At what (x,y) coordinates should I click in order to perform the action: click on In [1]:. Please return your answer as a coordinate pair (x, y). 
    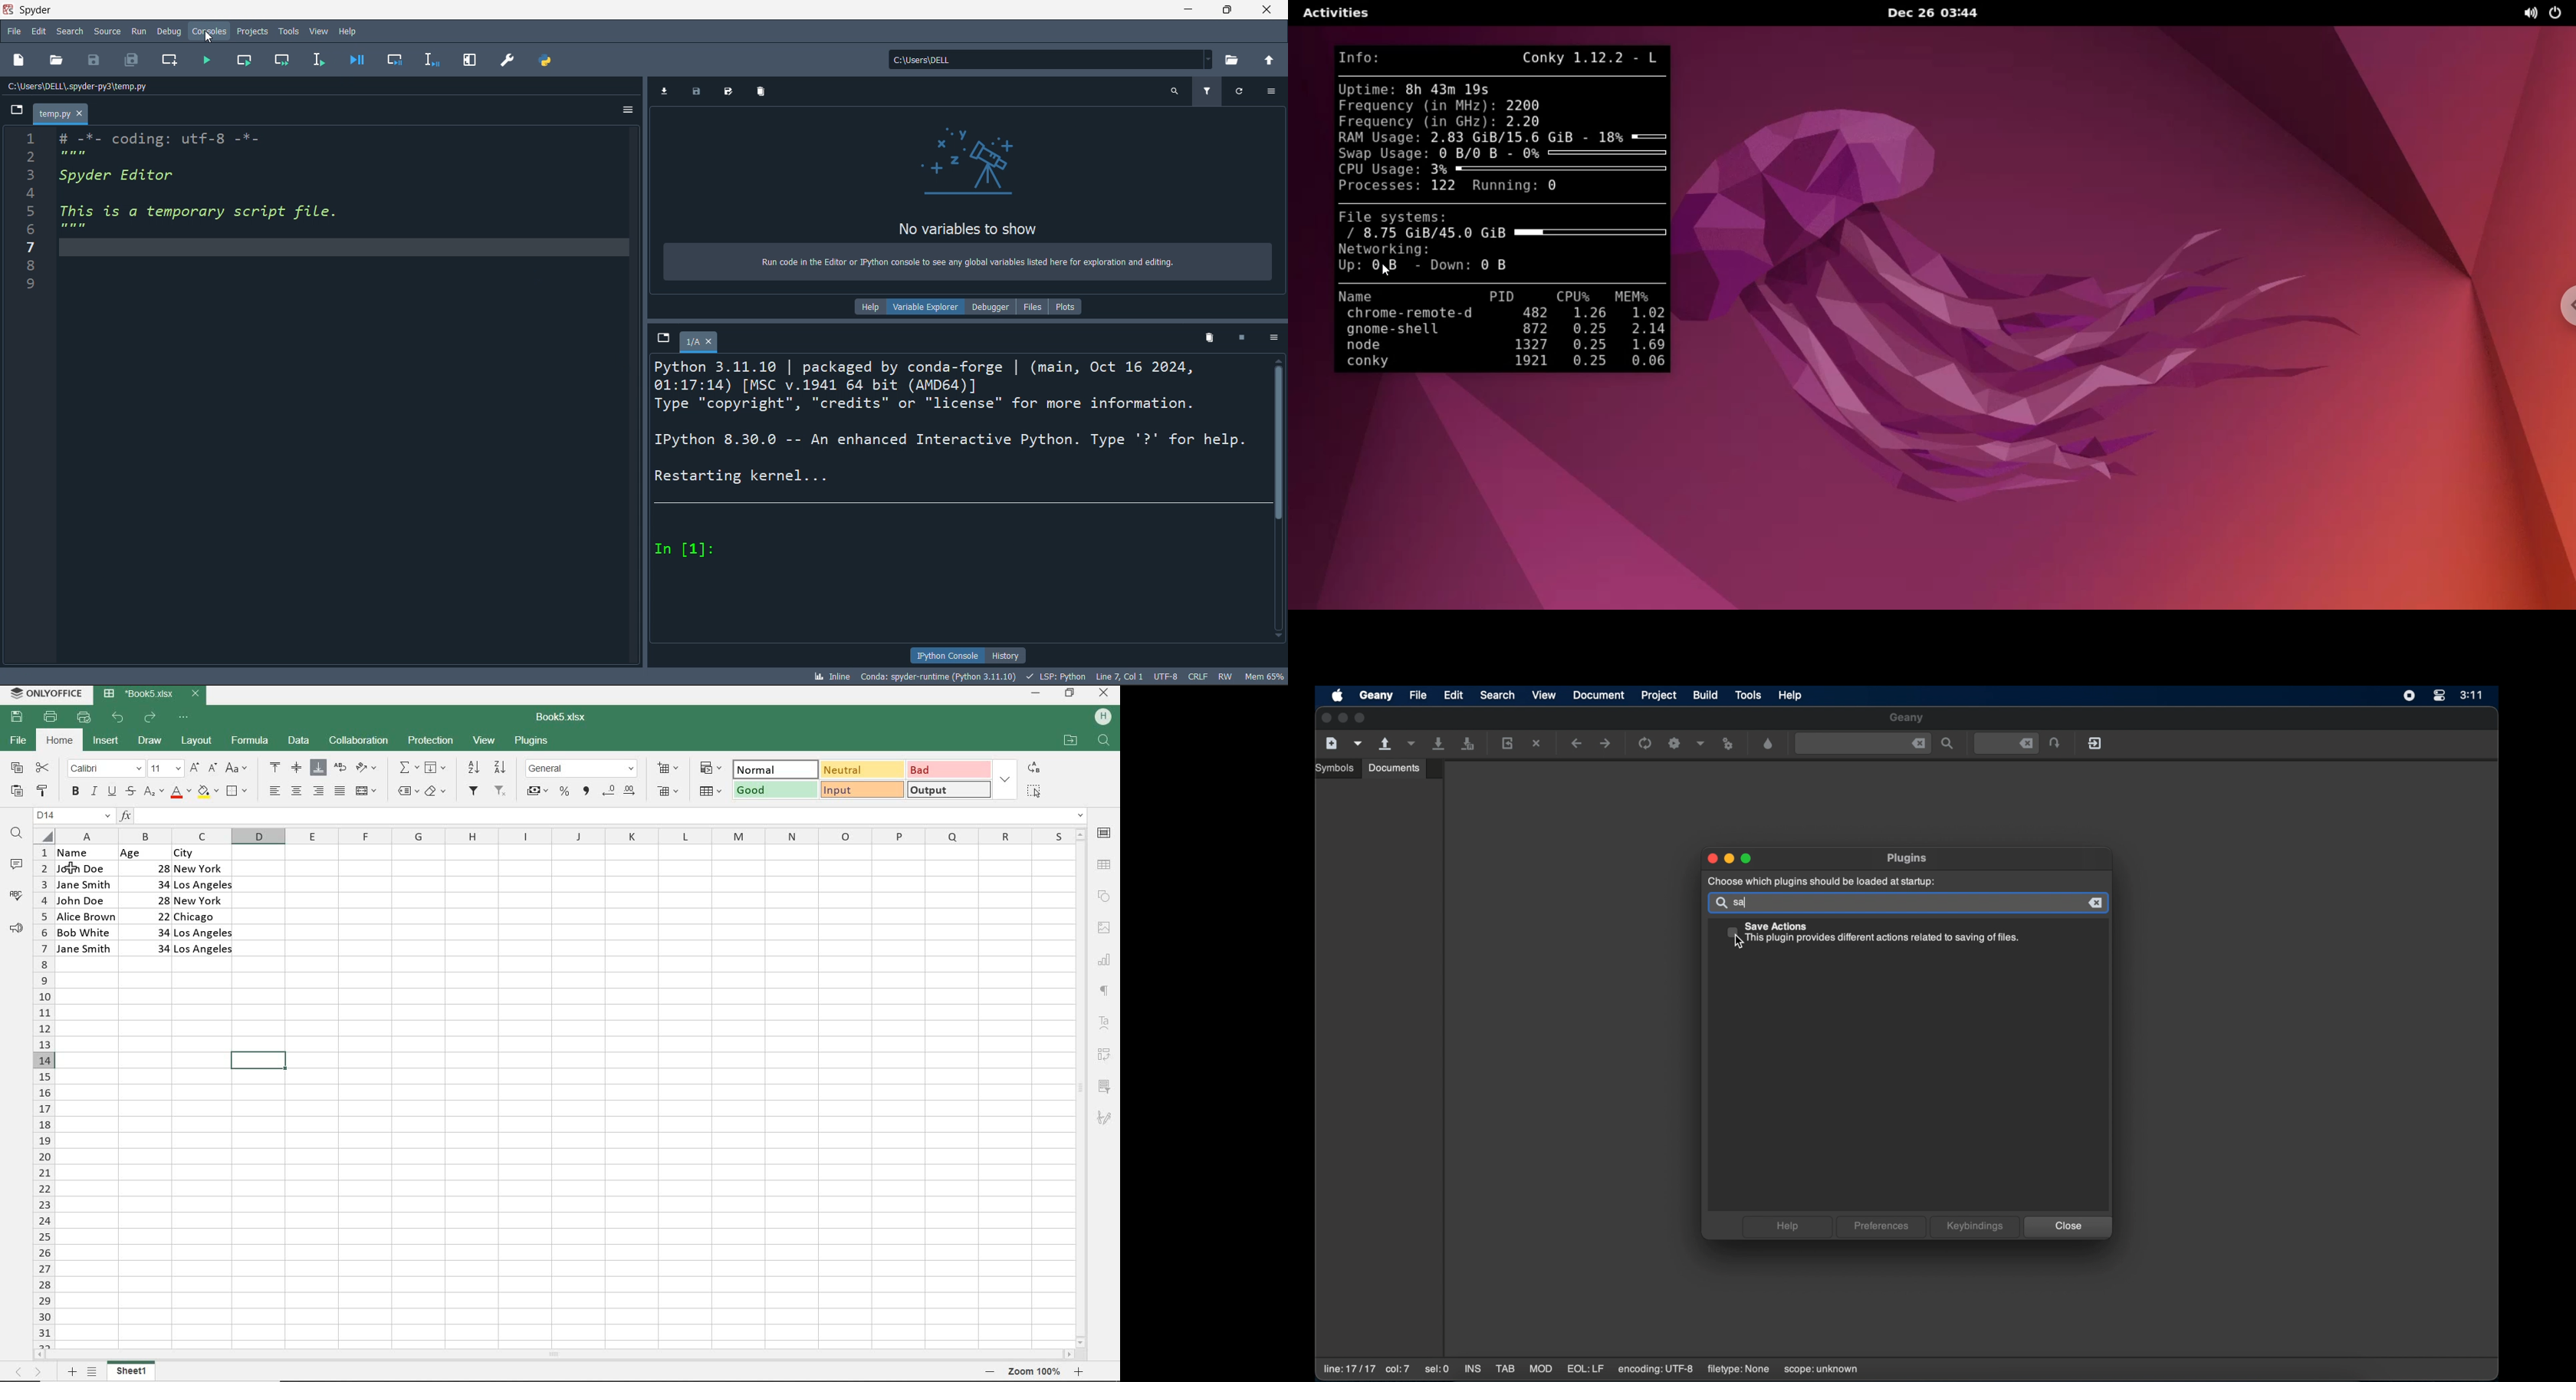
    Looking at the image, I should click on (689, 550).